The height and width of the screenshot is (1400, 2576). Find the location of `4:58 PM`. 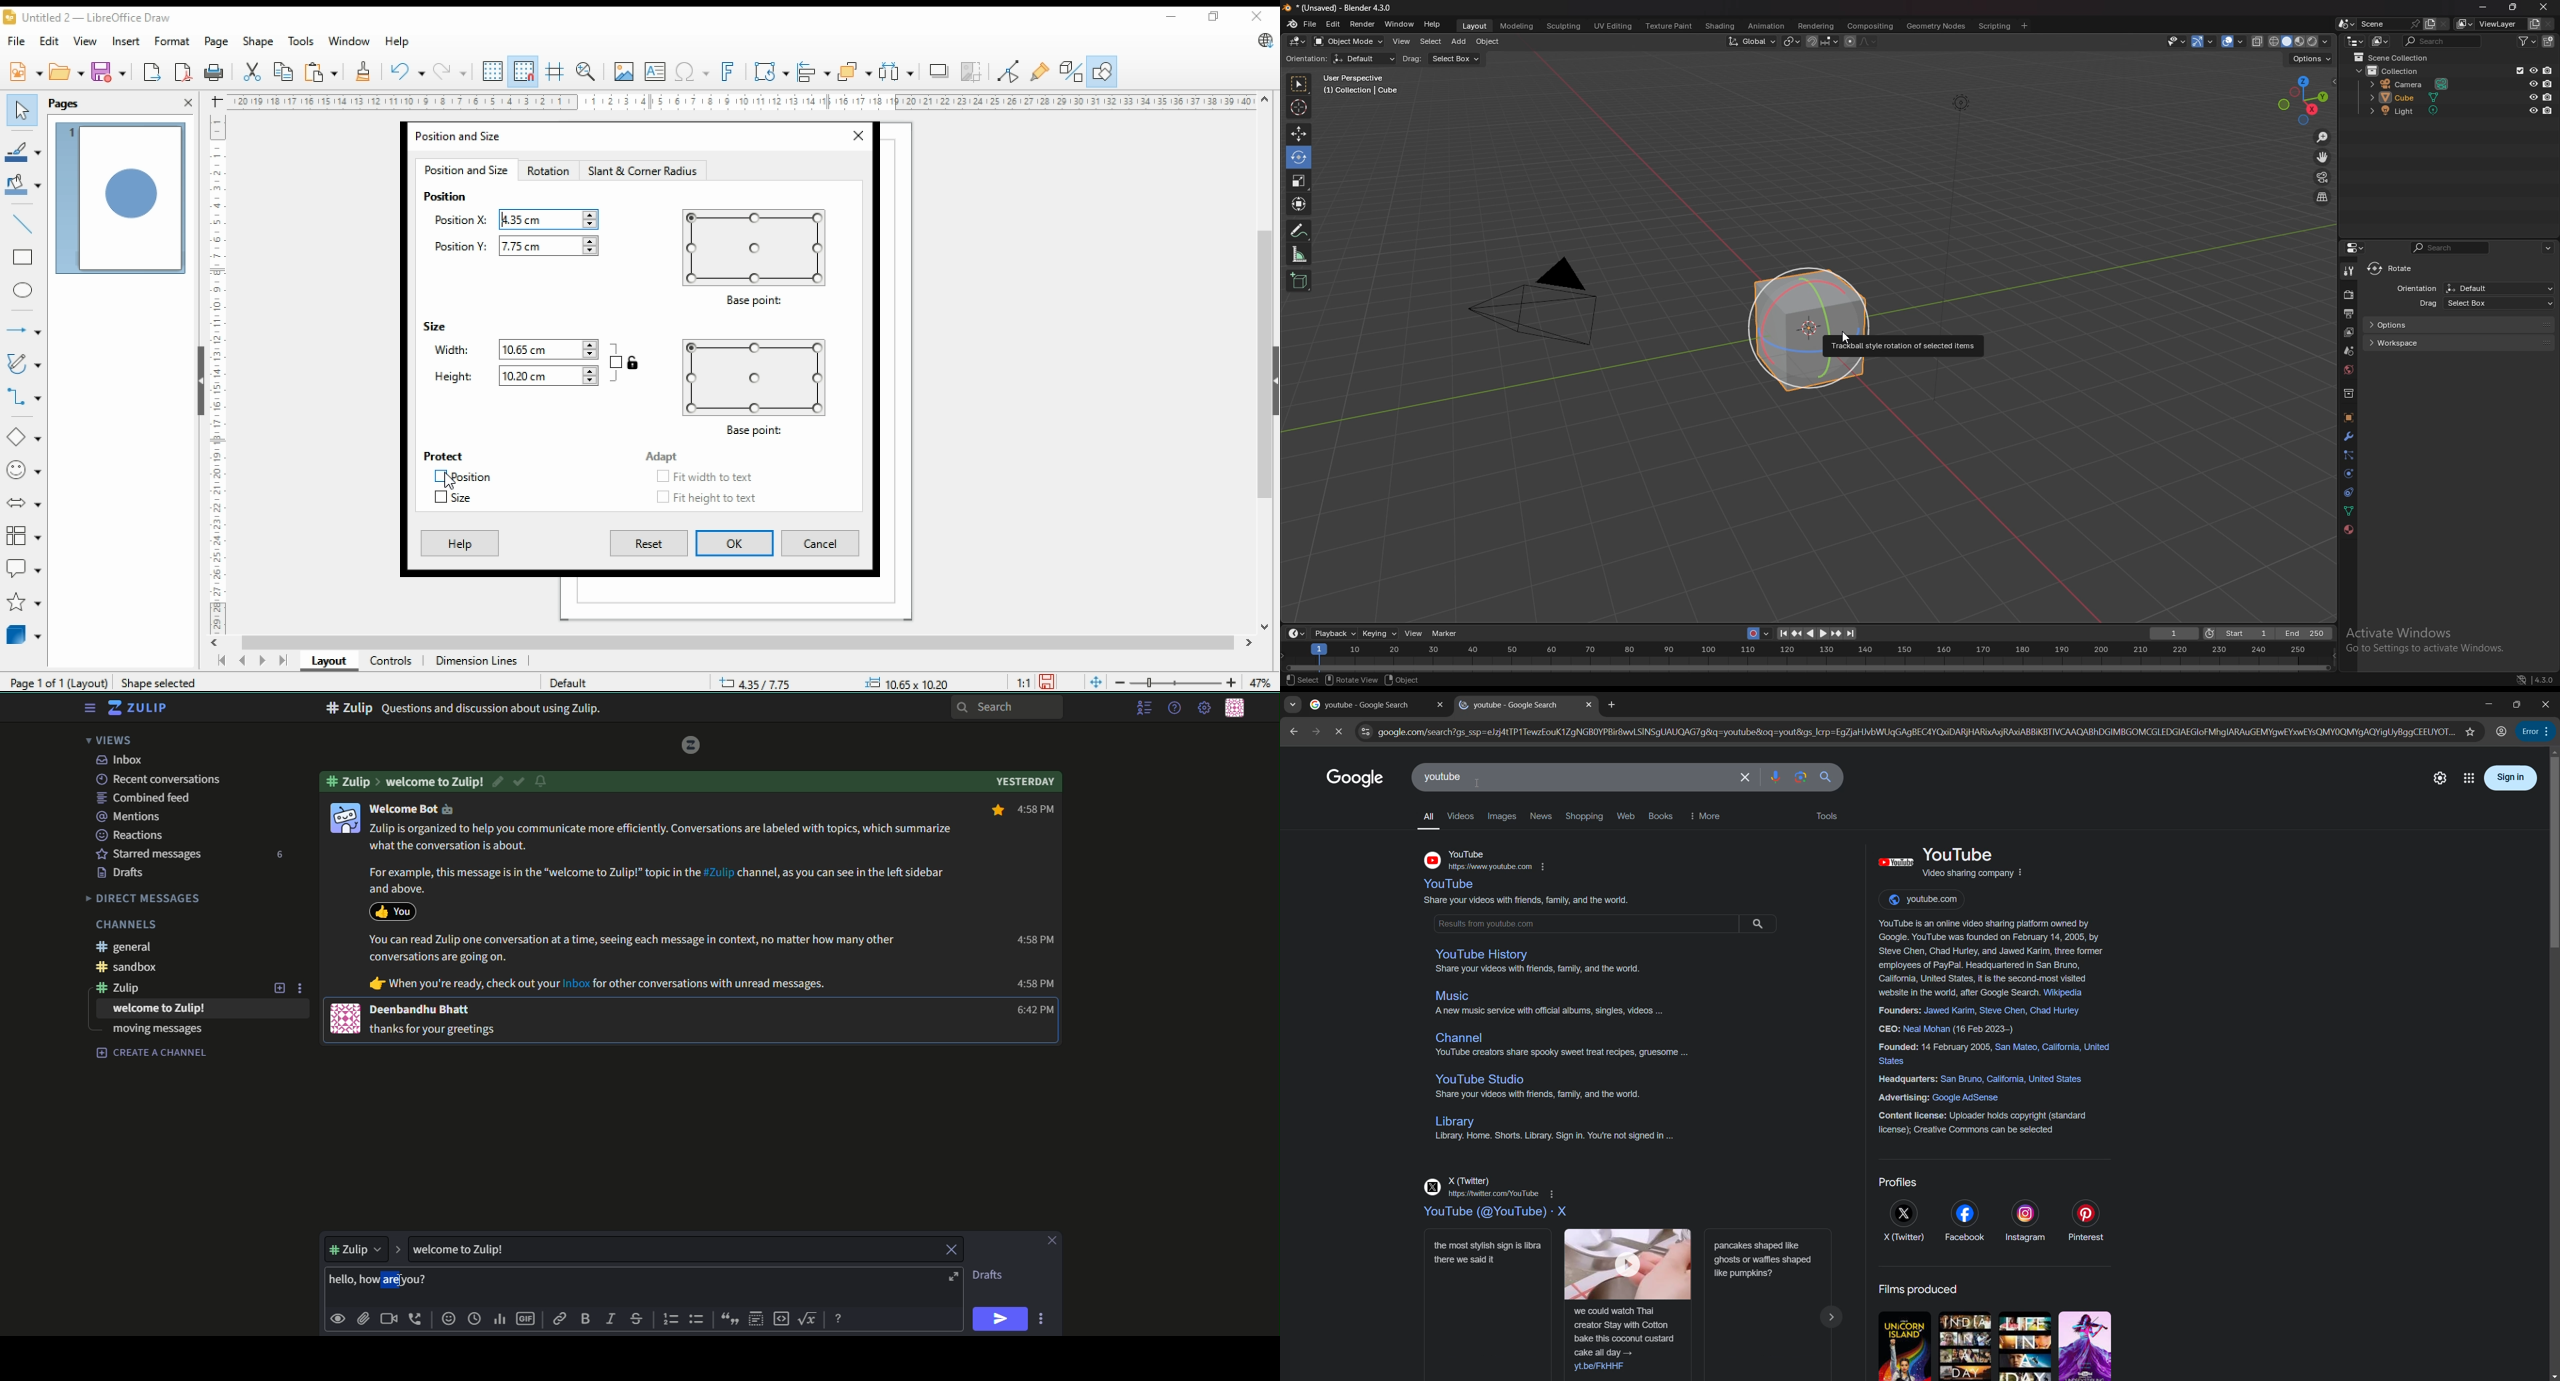

4:58 PM is located at coordinates (1035, 984).